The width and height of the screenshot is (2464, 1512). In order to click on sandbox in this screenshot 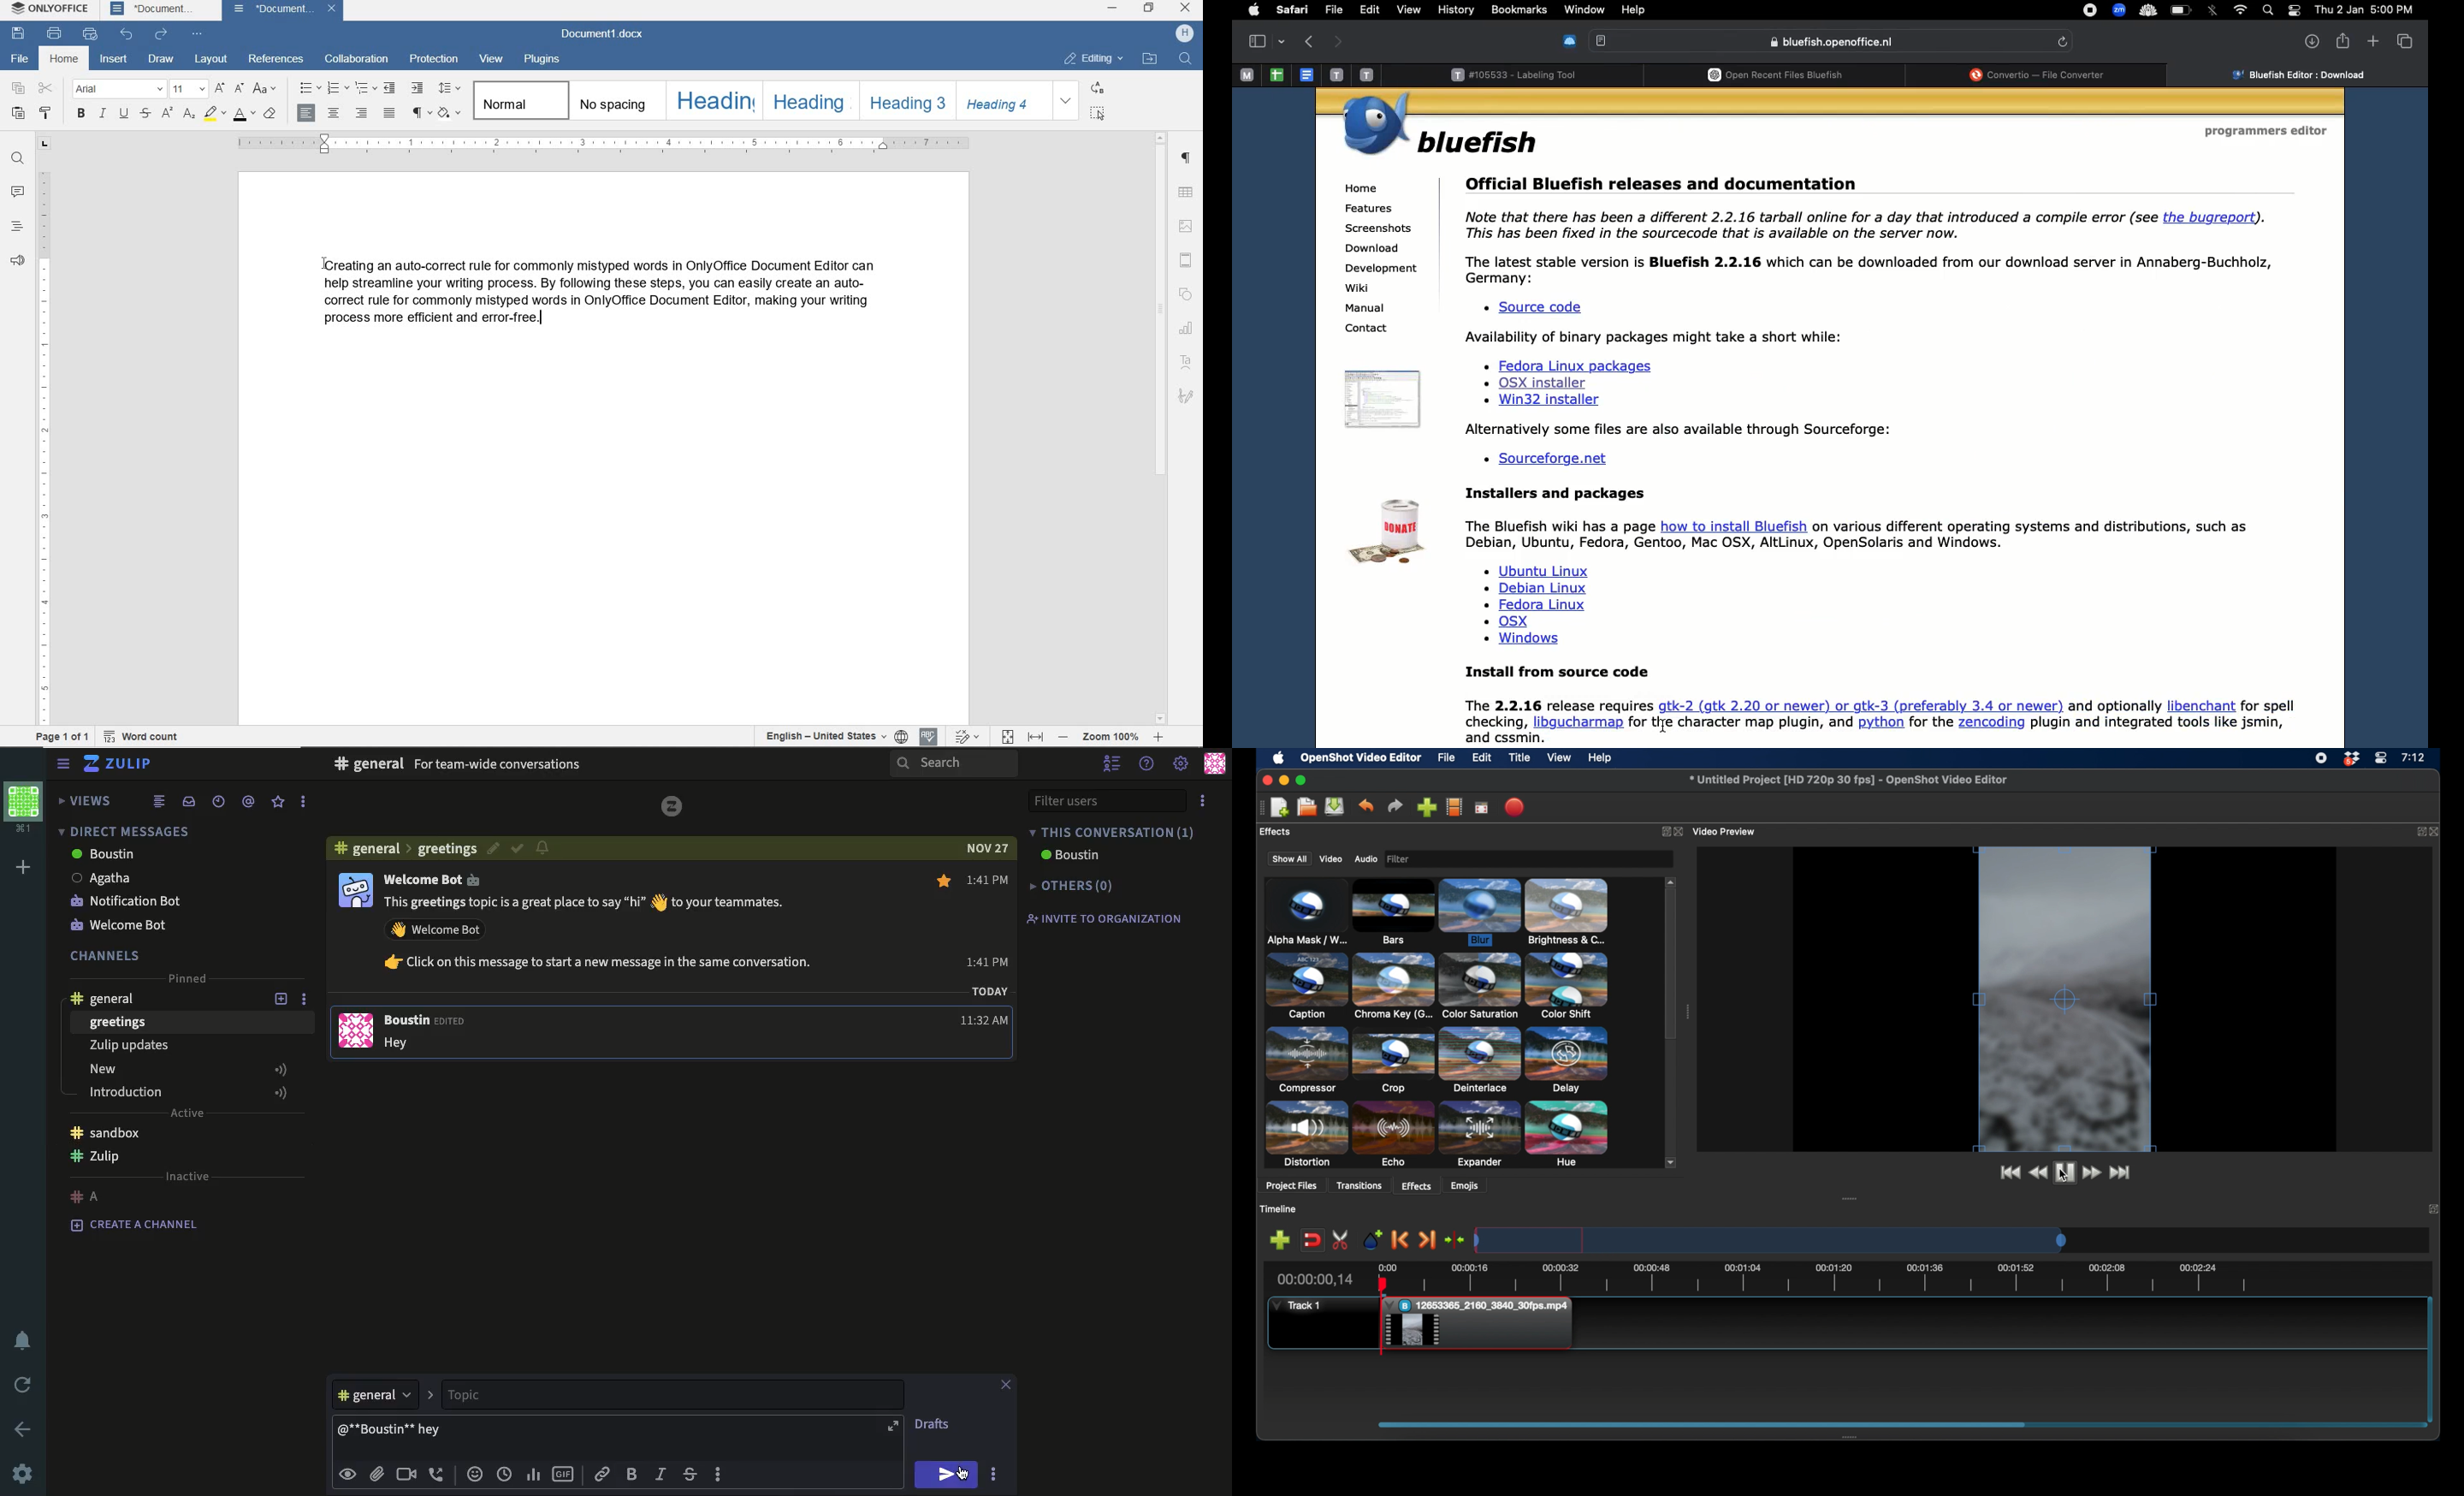, I will do `click(109, 1131)`.